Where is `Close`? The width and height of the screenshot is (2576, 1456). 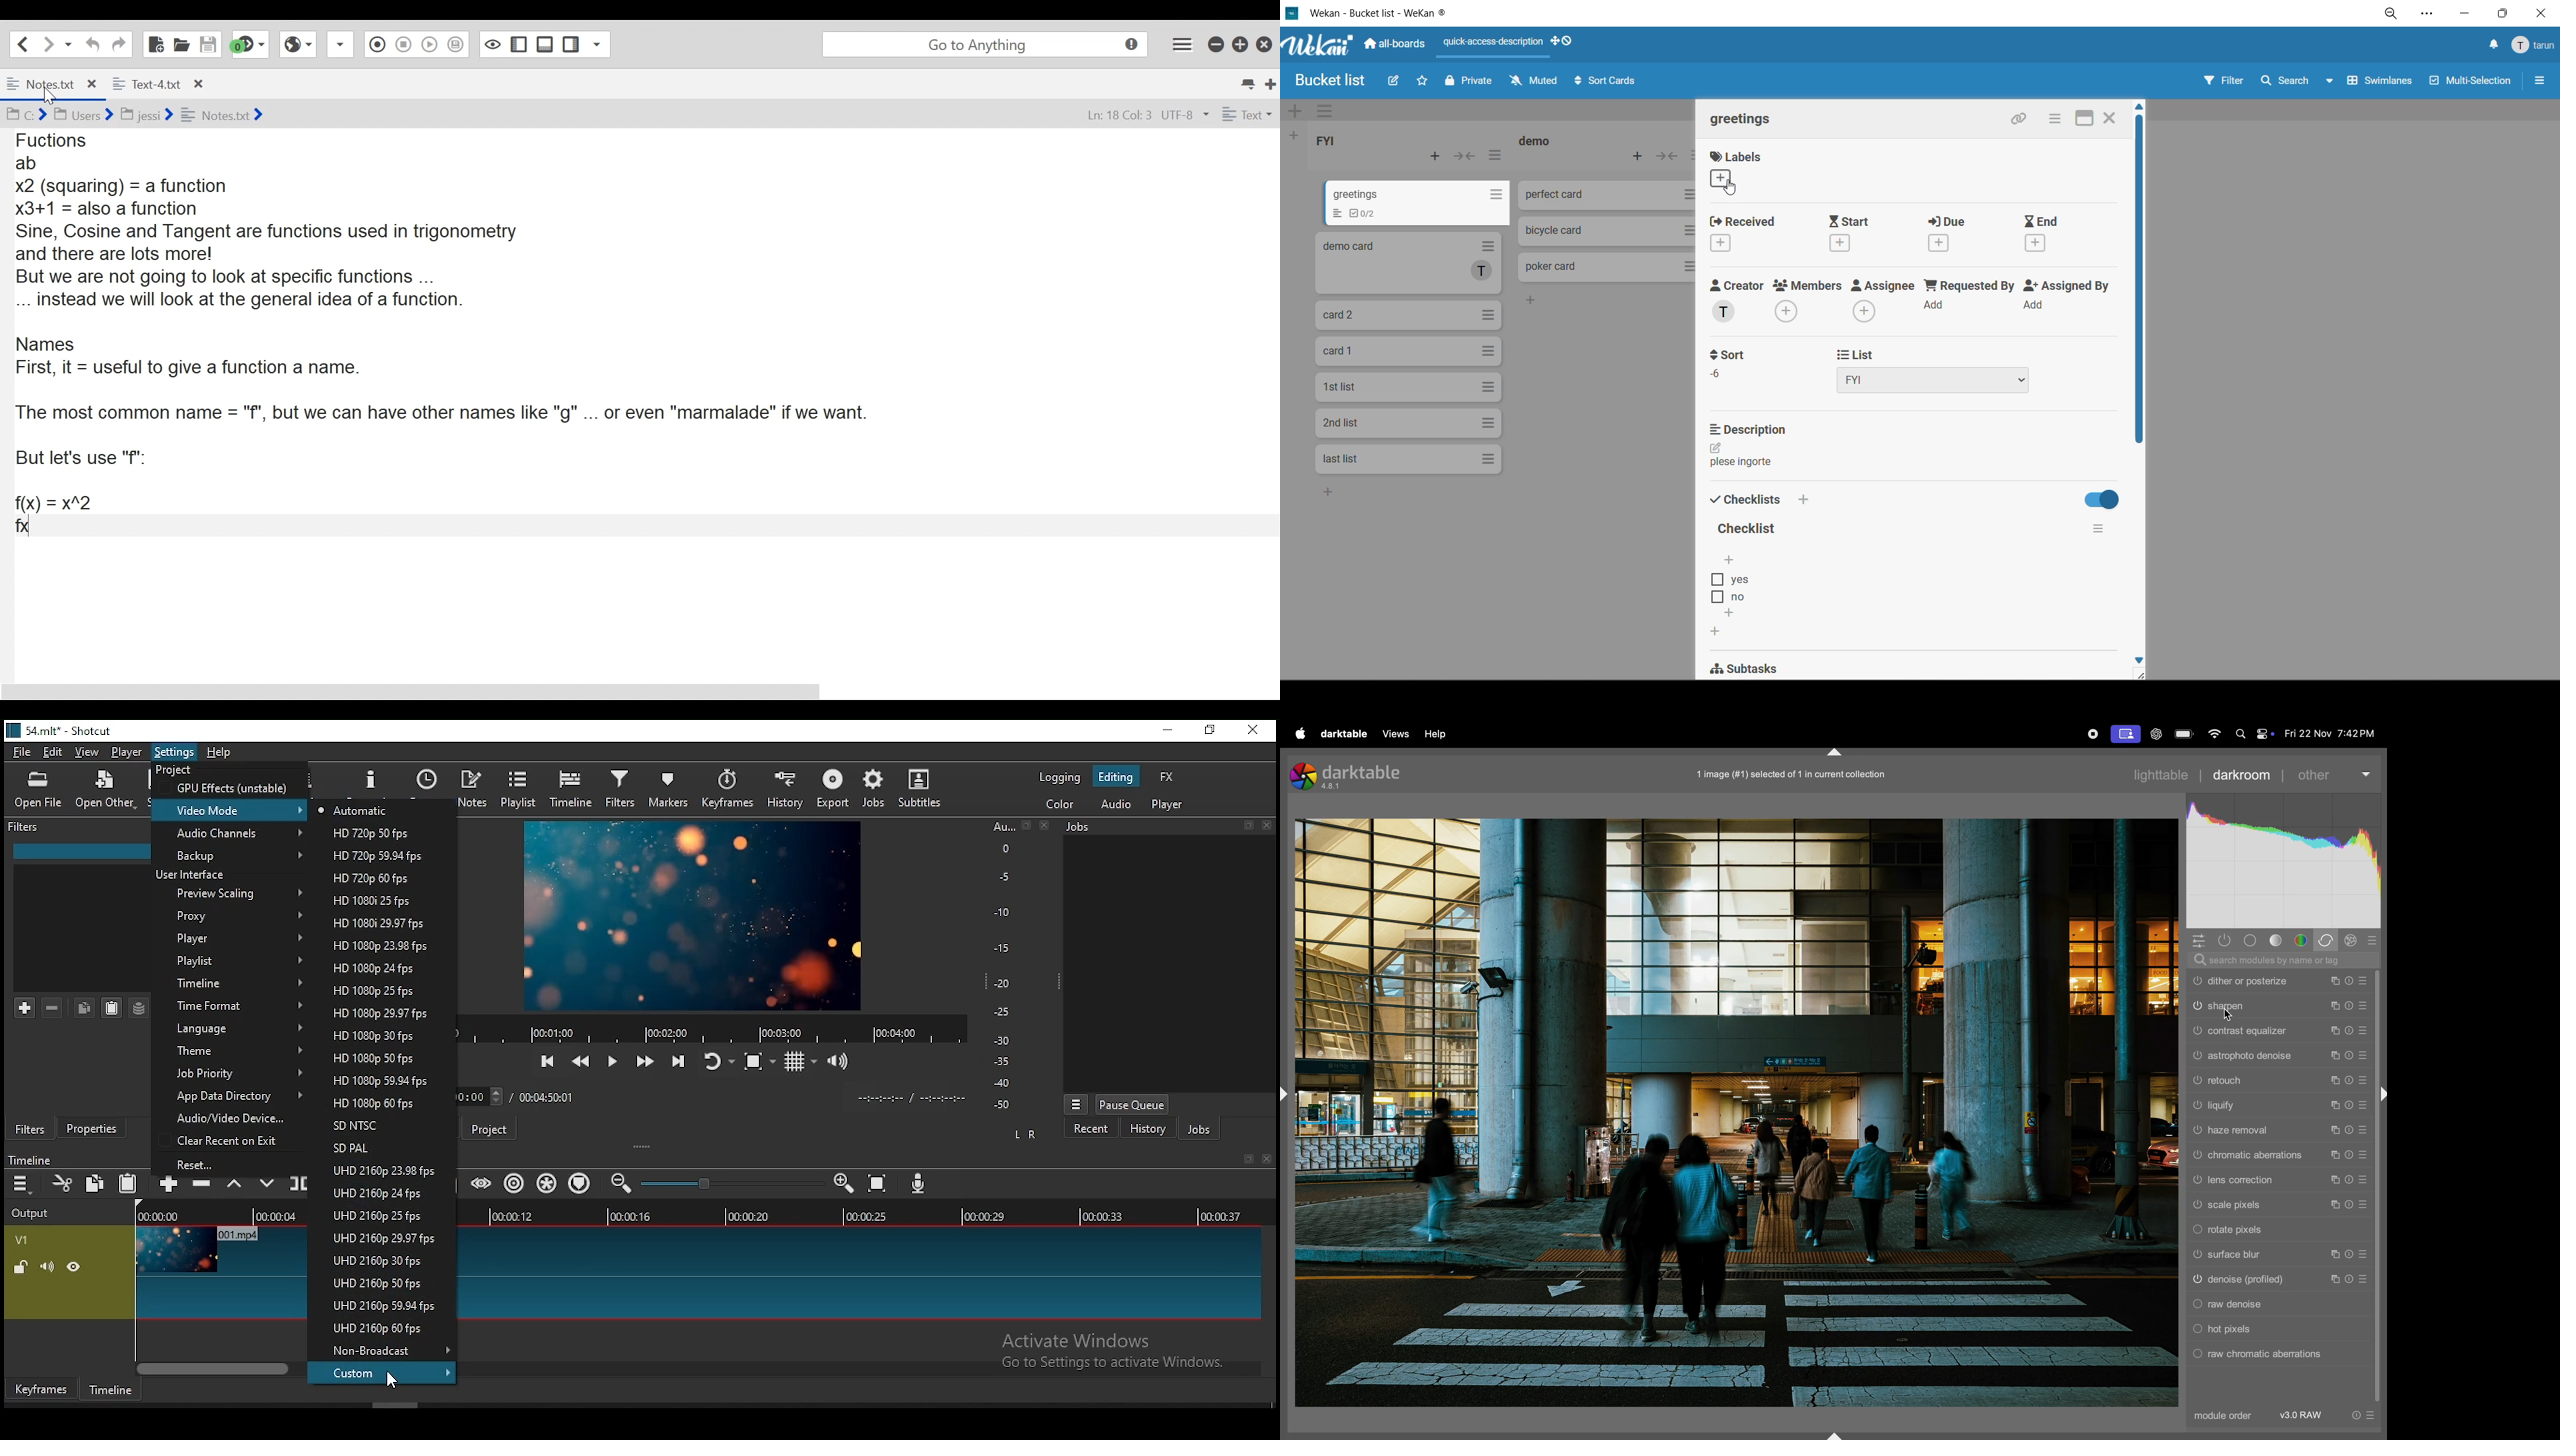
Close is located at coordinates (1267, 1159).